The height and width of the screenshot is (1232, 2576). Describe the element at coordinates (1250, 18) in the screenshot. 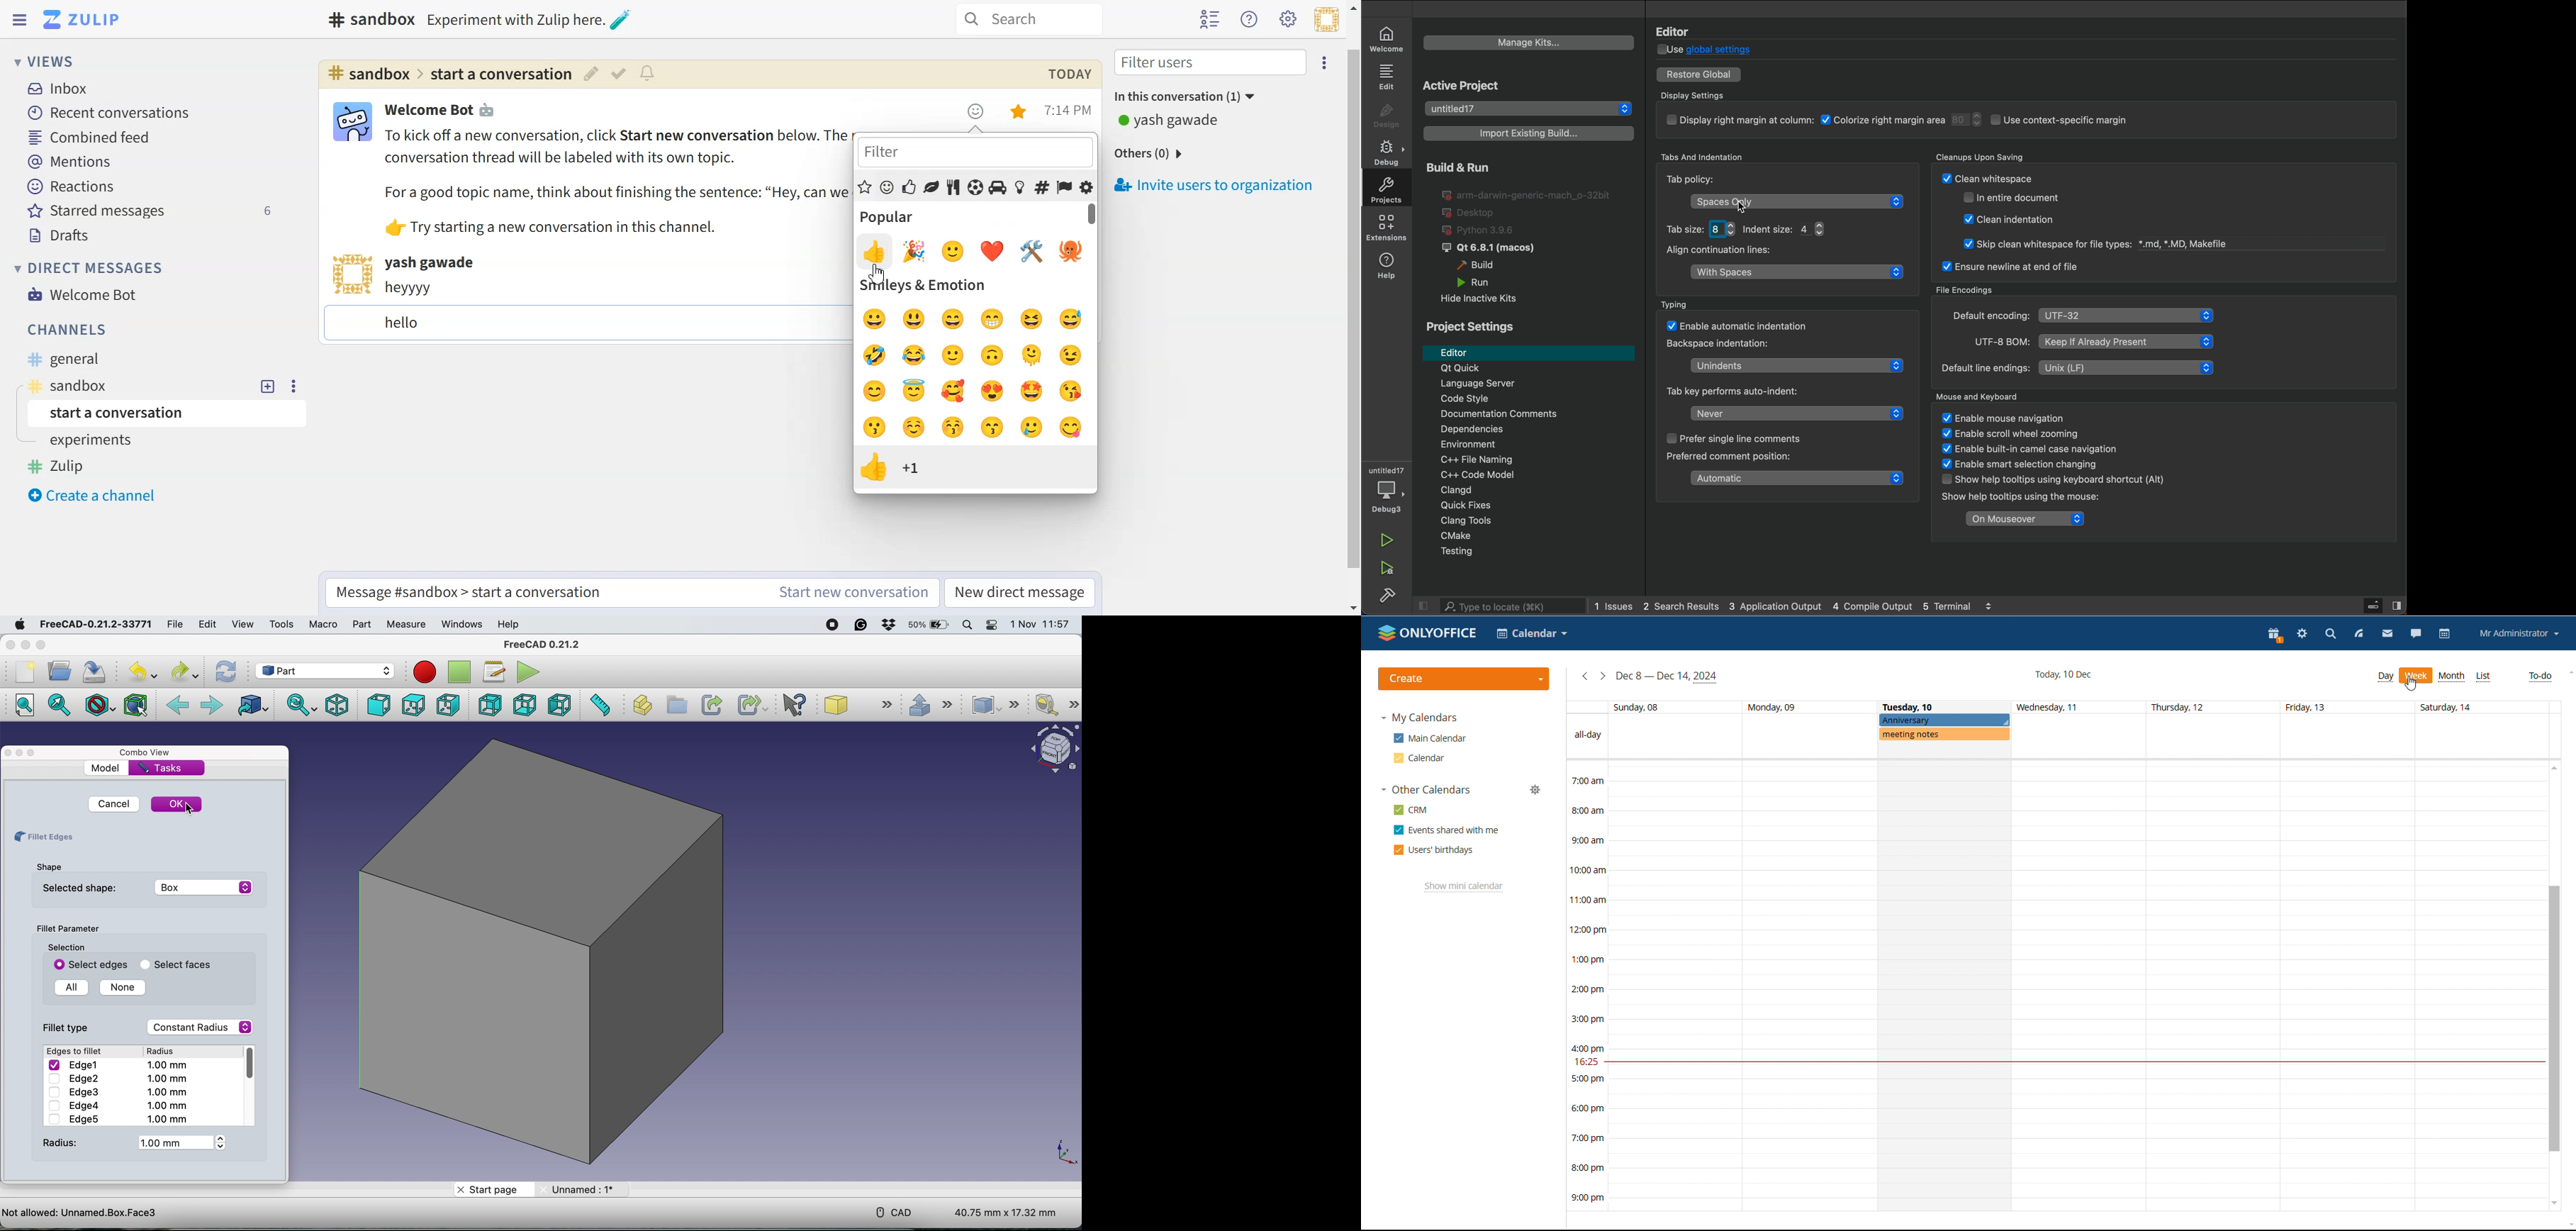

I see `Help menu` at that location.